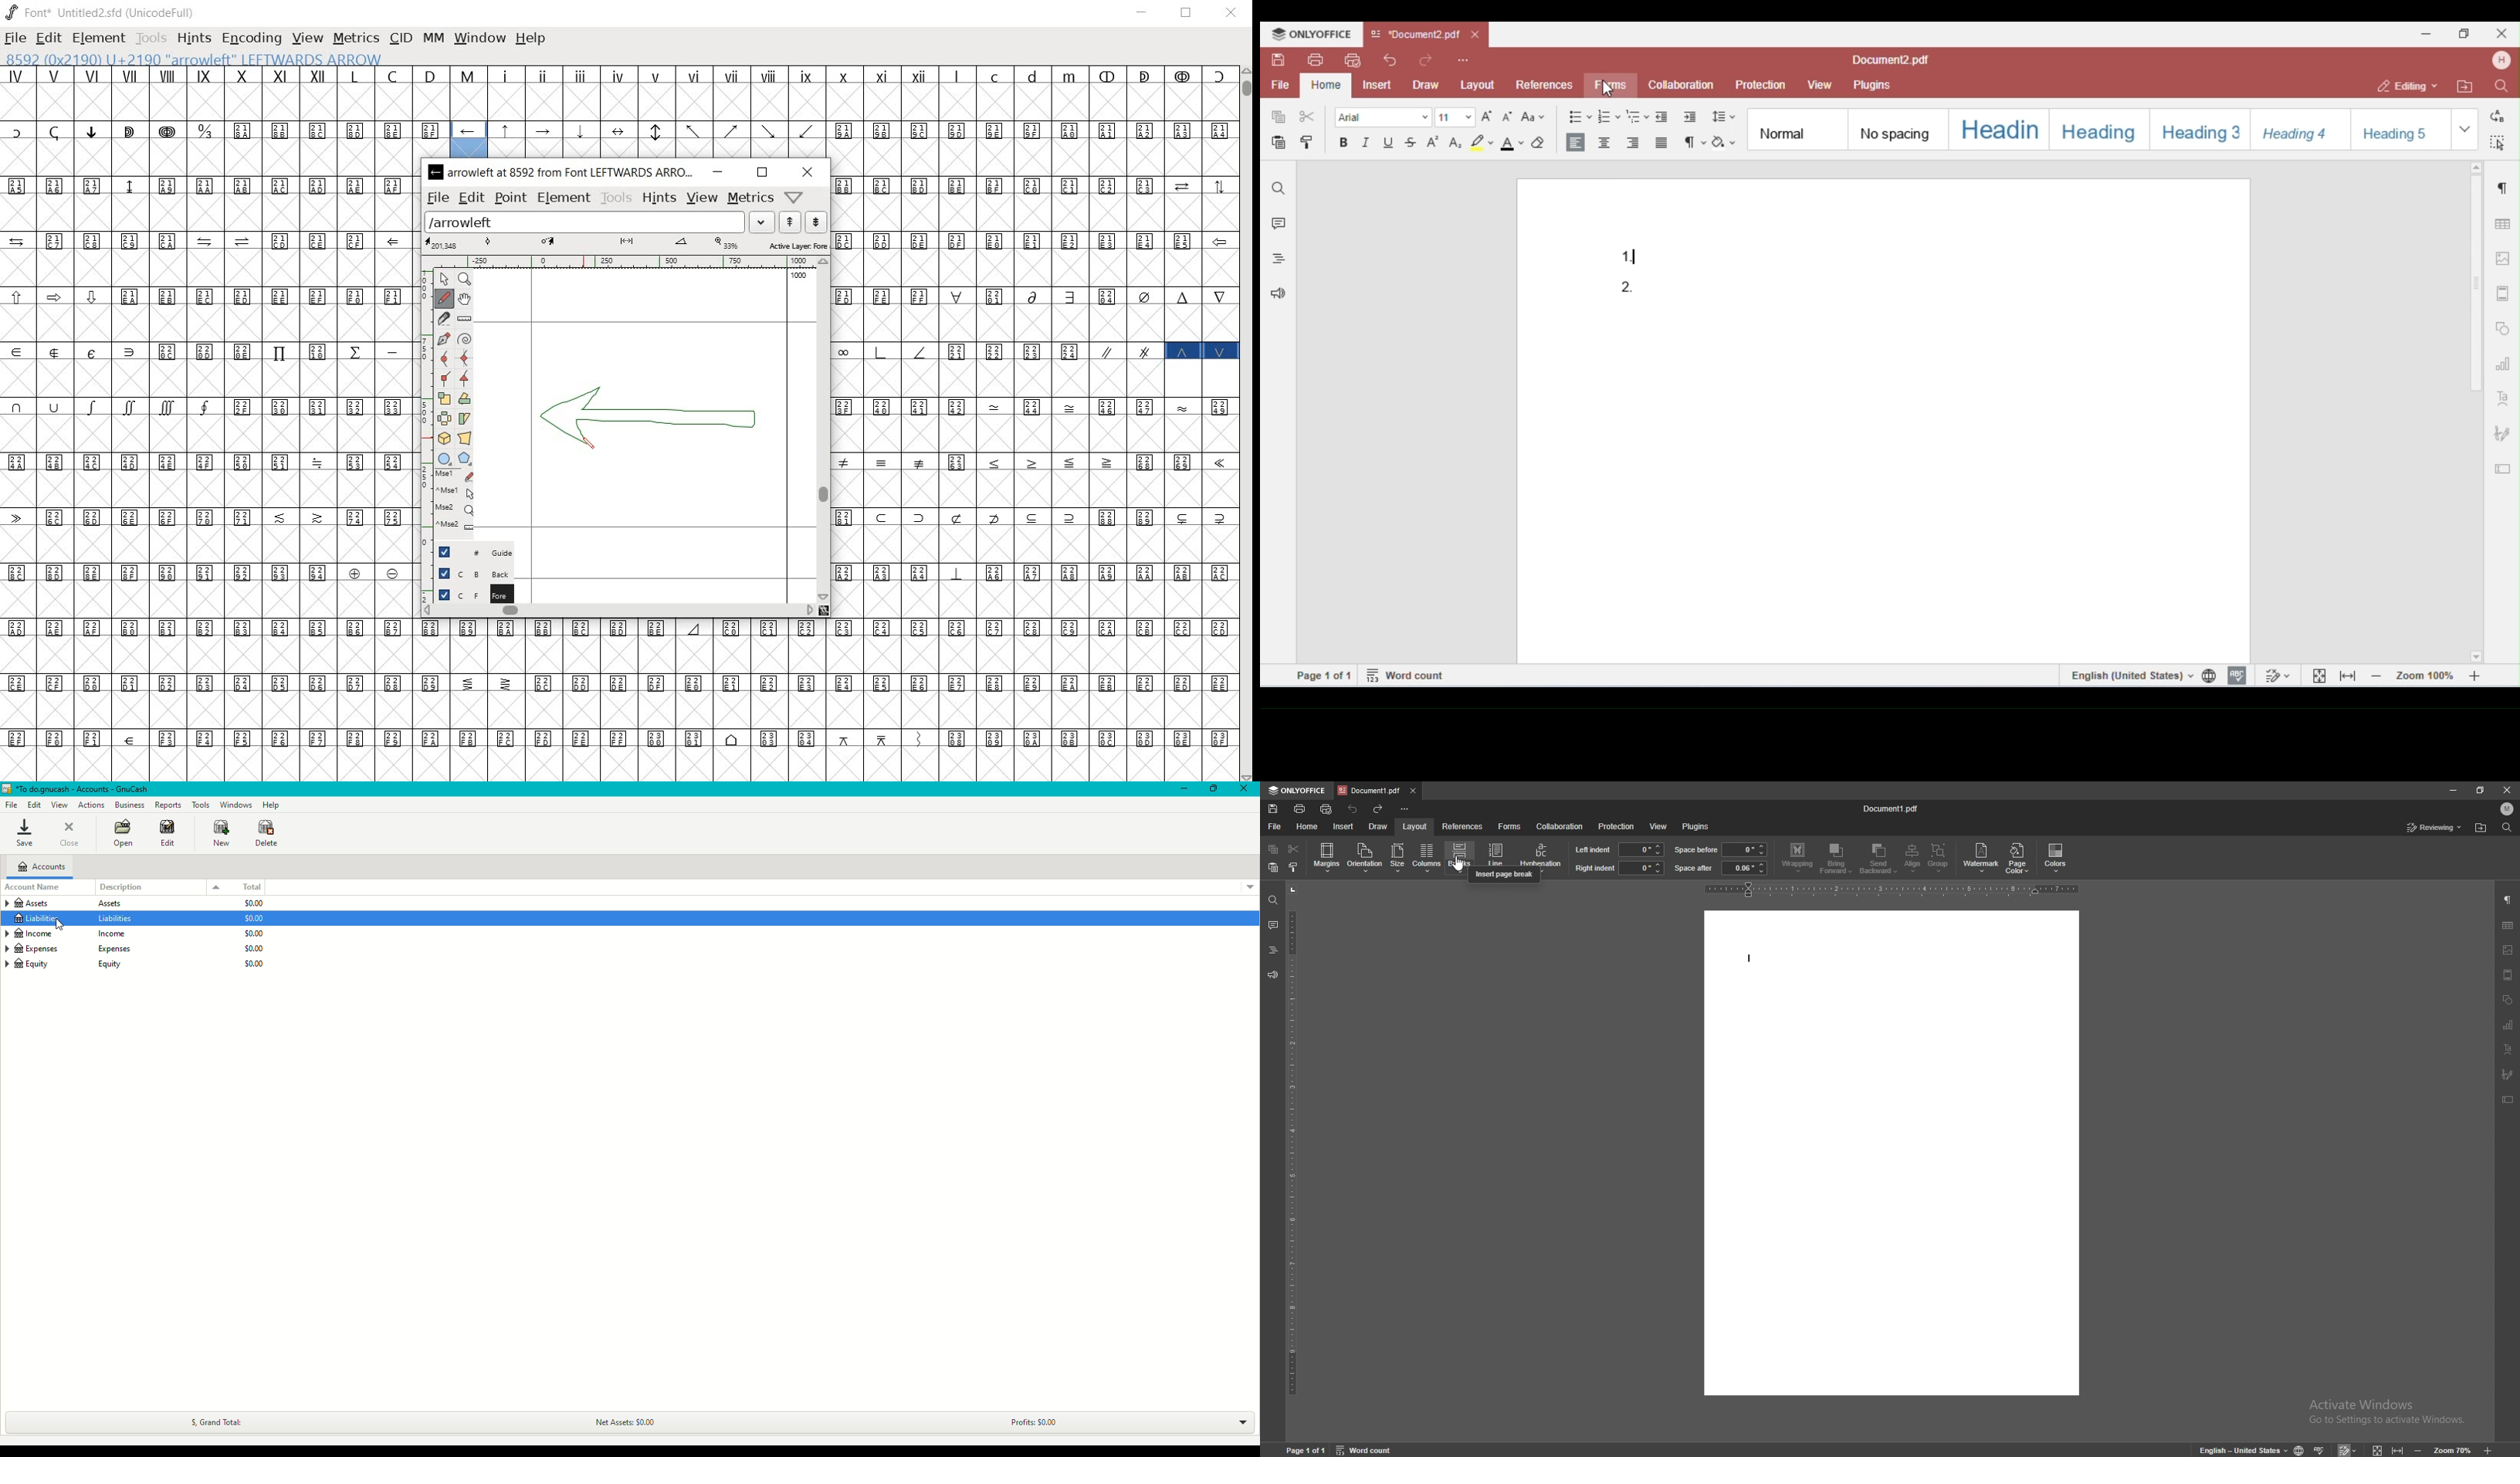 This screenshot has height=1484, width=2520. I want to click on margins, so click(1328, 857).